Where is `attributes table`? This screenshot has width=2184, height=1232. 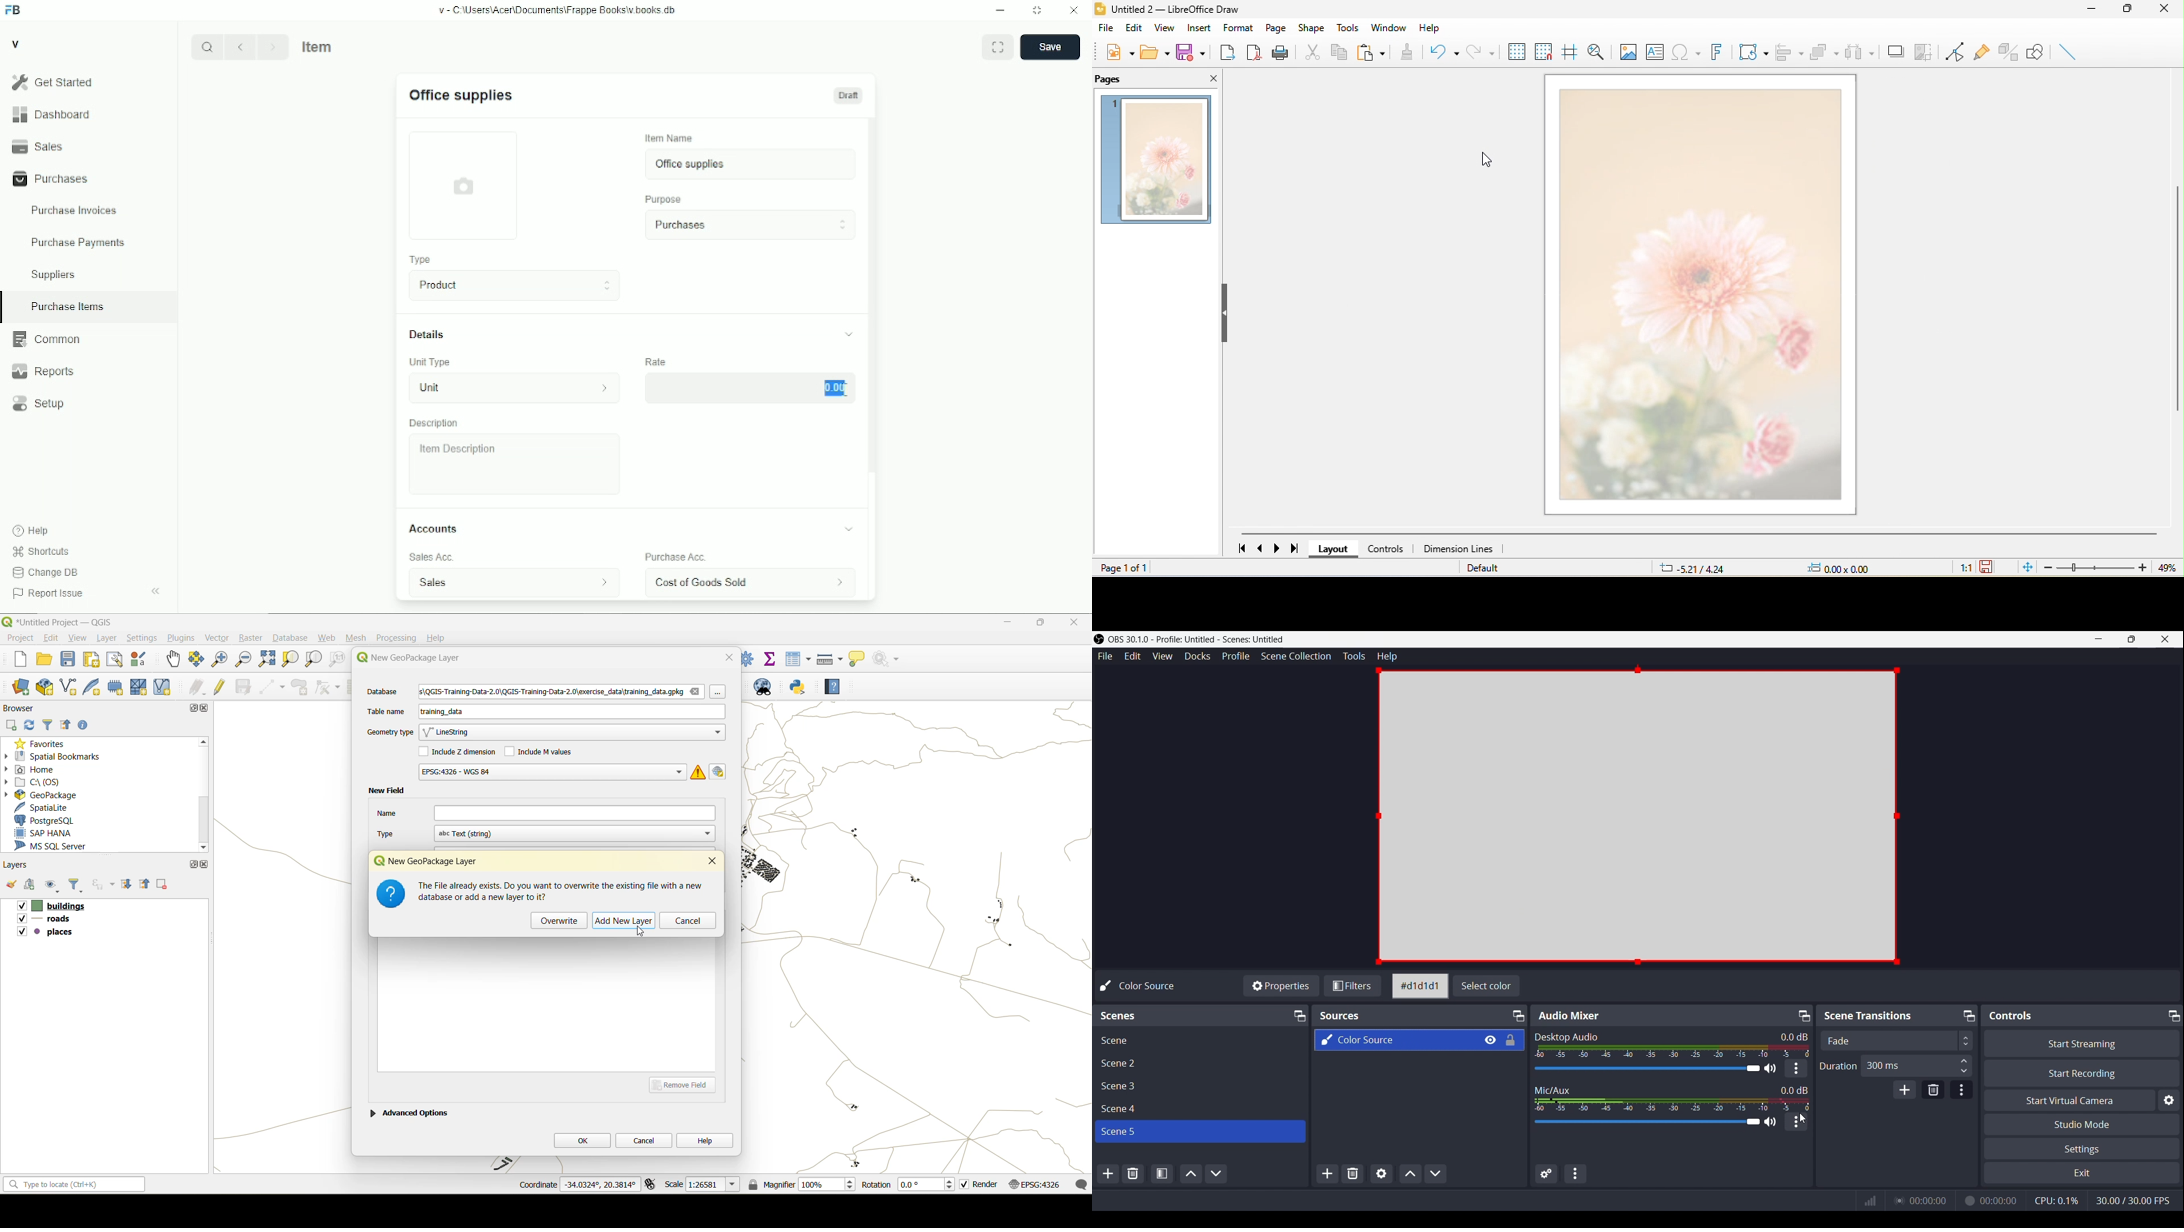
attributes table is located at coordinates (799, 659).